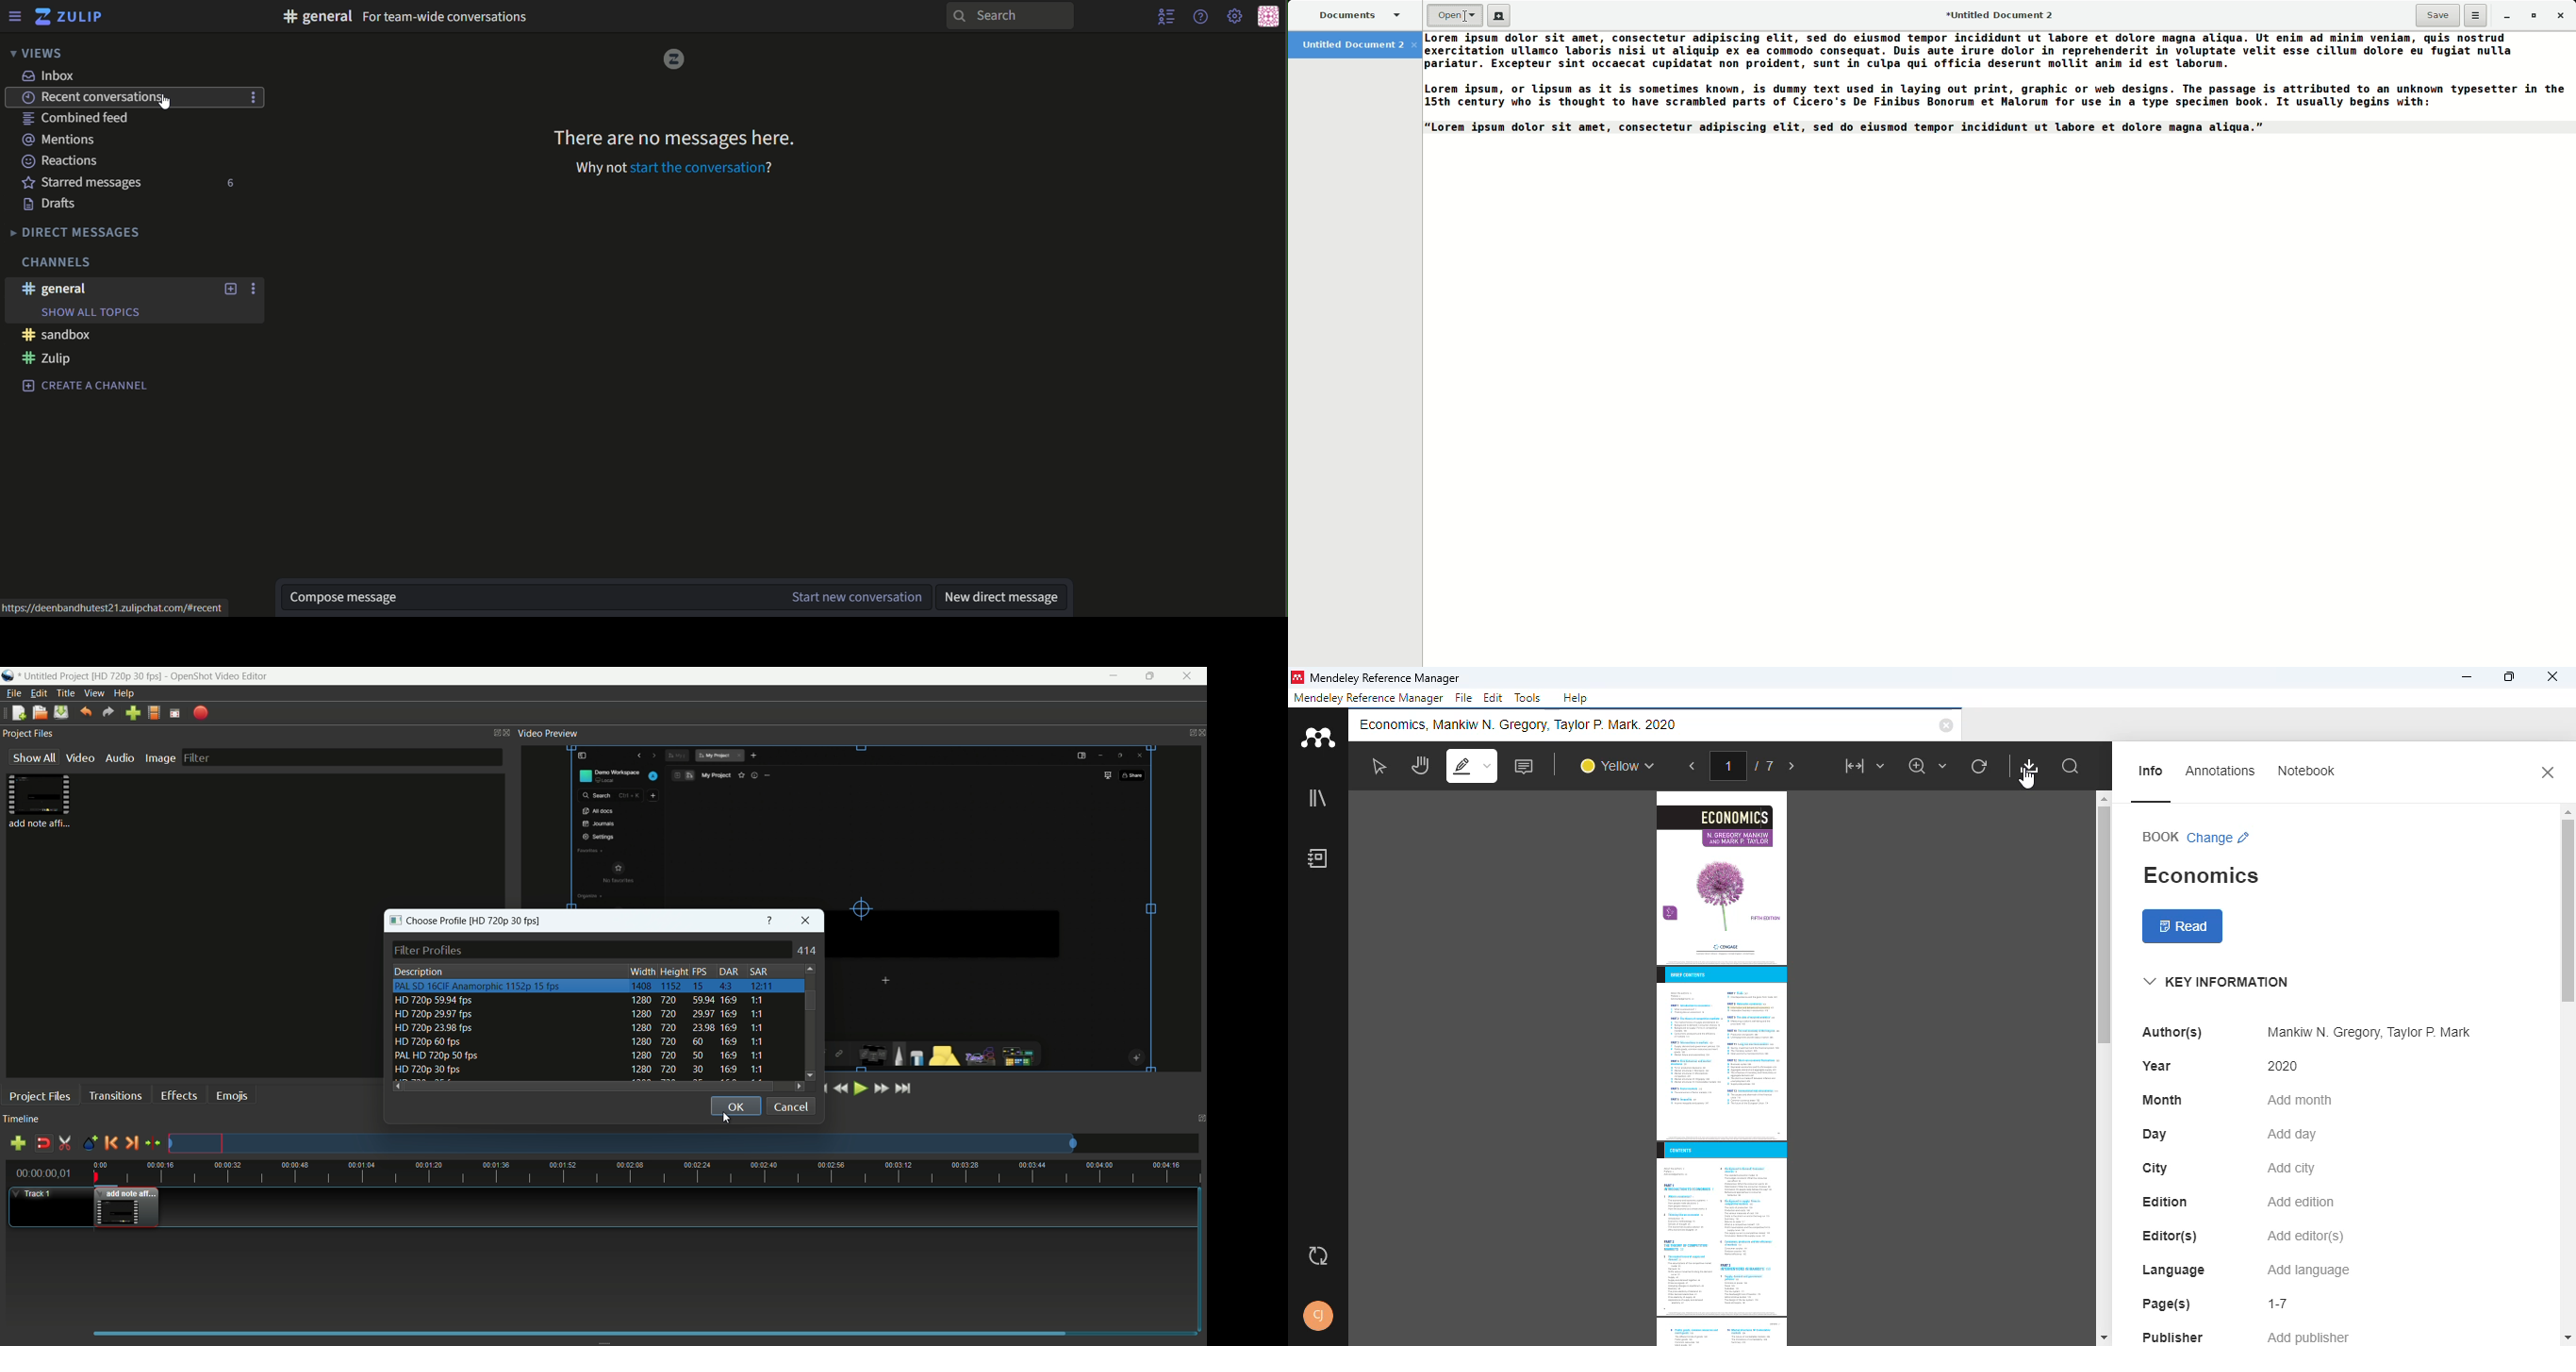 The image size is (2576, 1372). I want to click on Restore, so click(2532, 15).